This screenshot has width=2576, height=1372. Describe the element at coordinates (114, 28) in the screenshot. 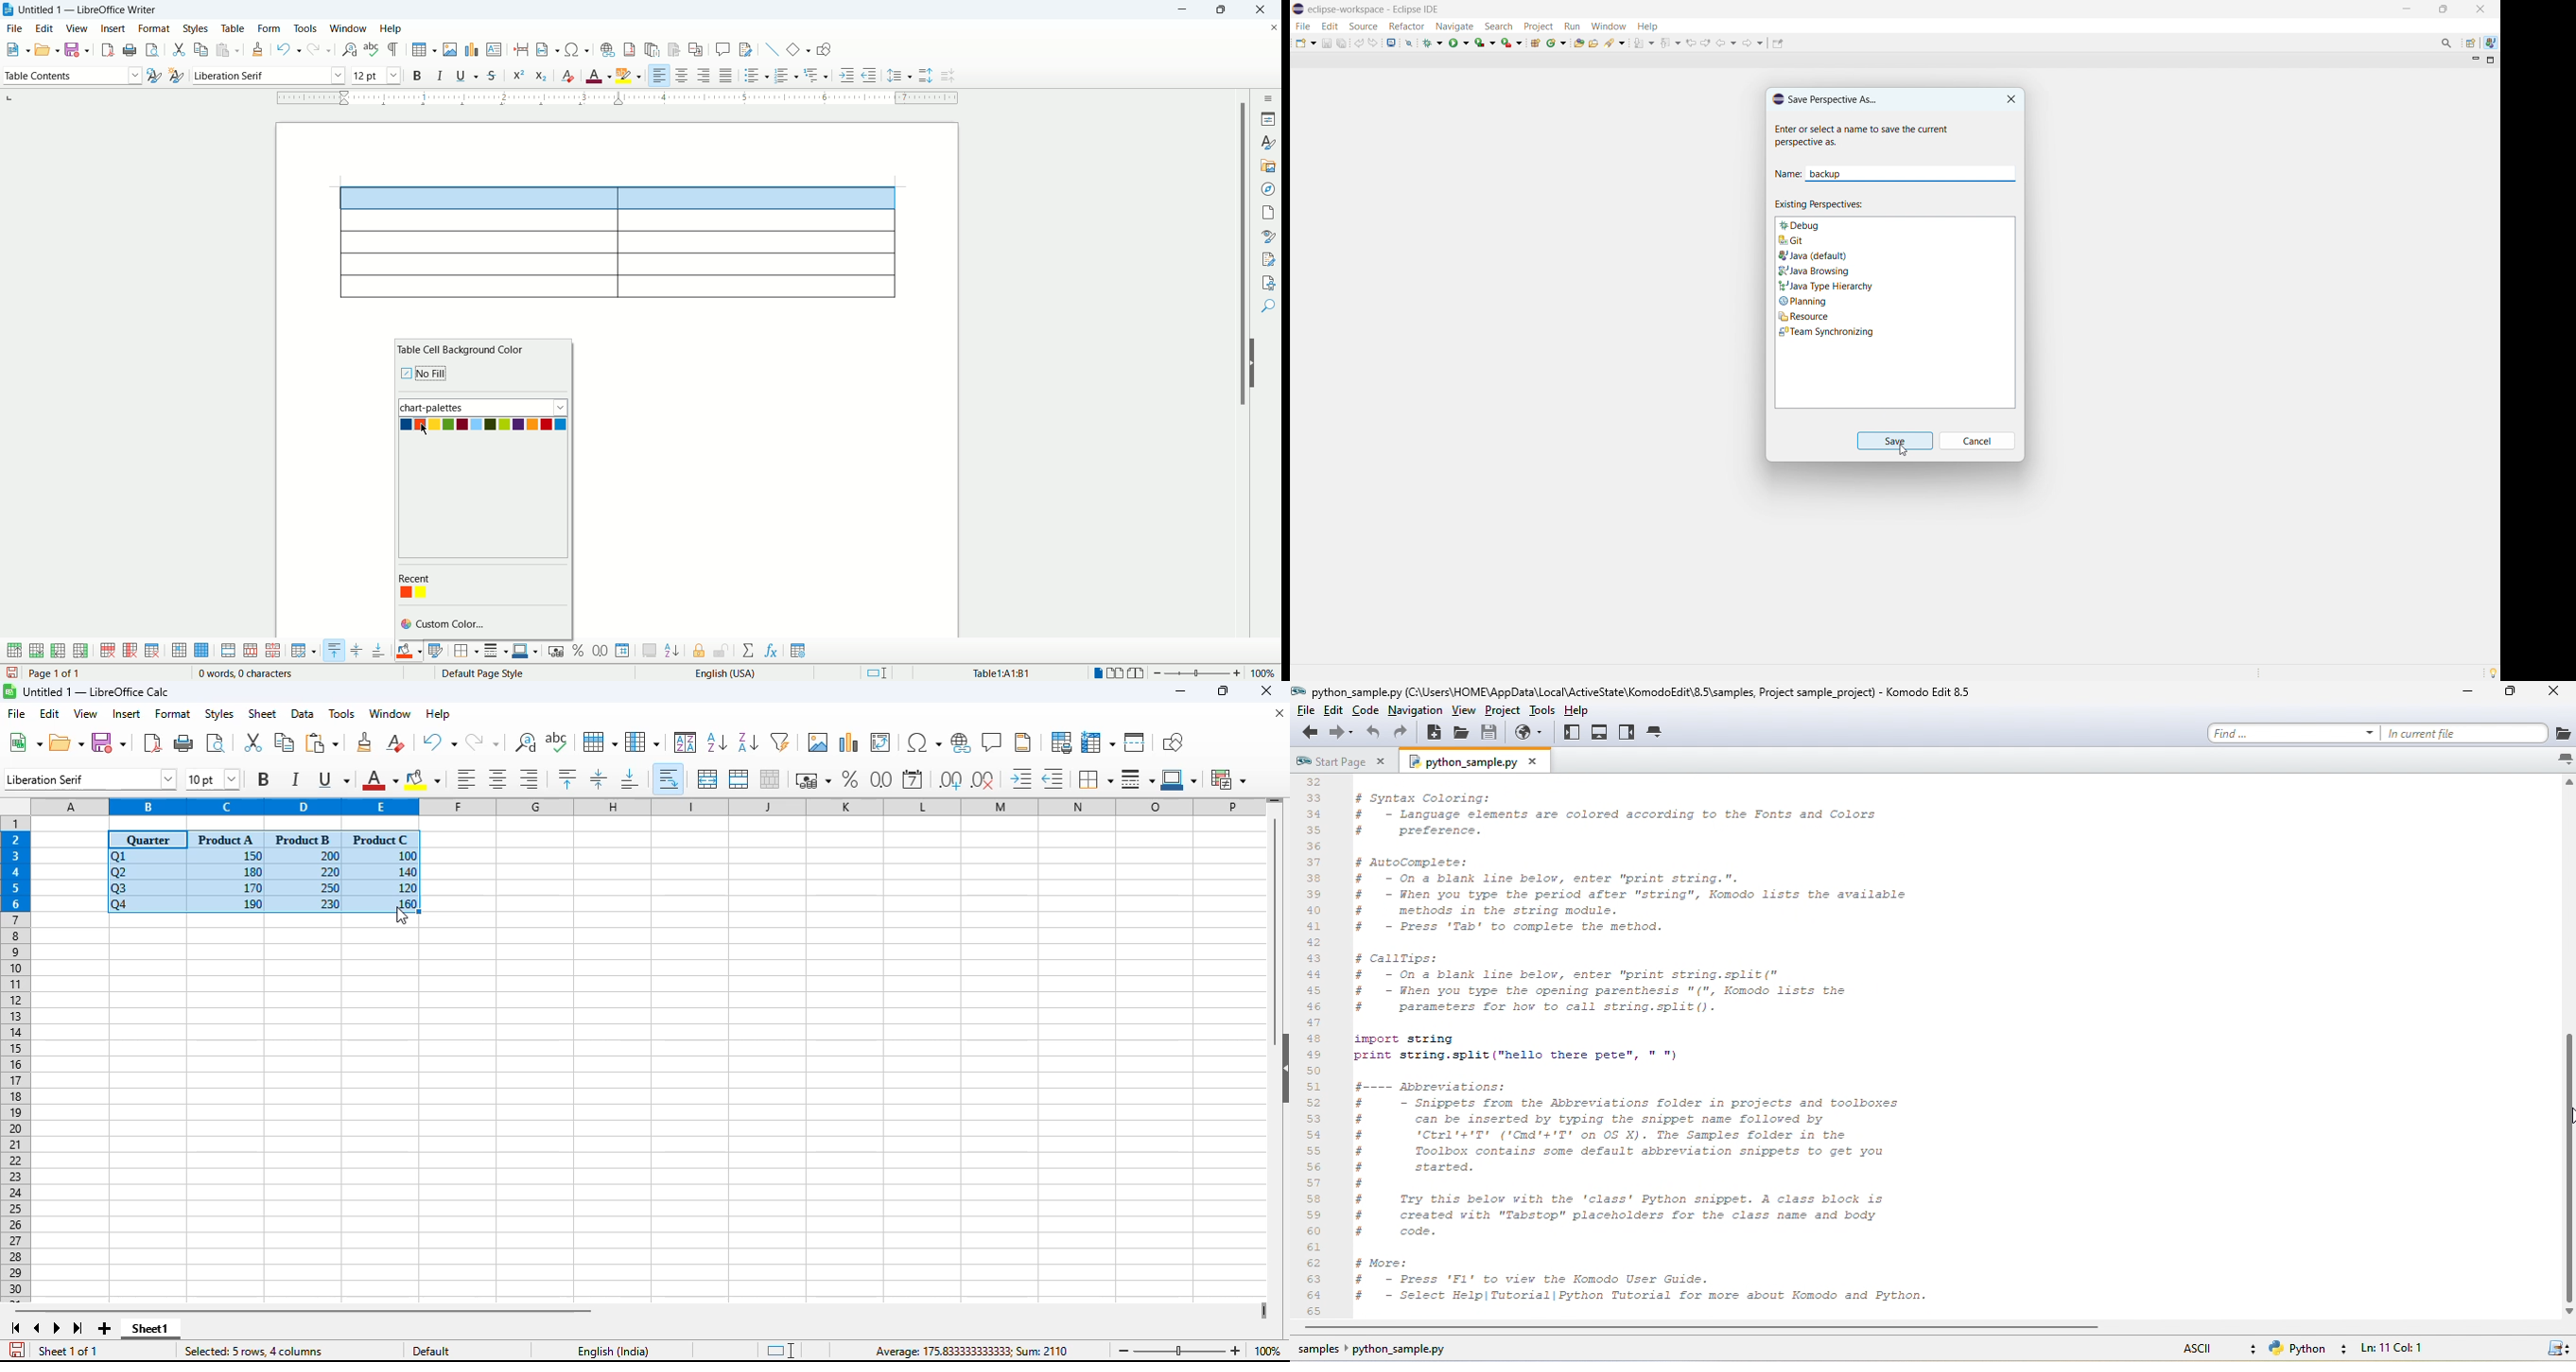

I see `insert` at that location.